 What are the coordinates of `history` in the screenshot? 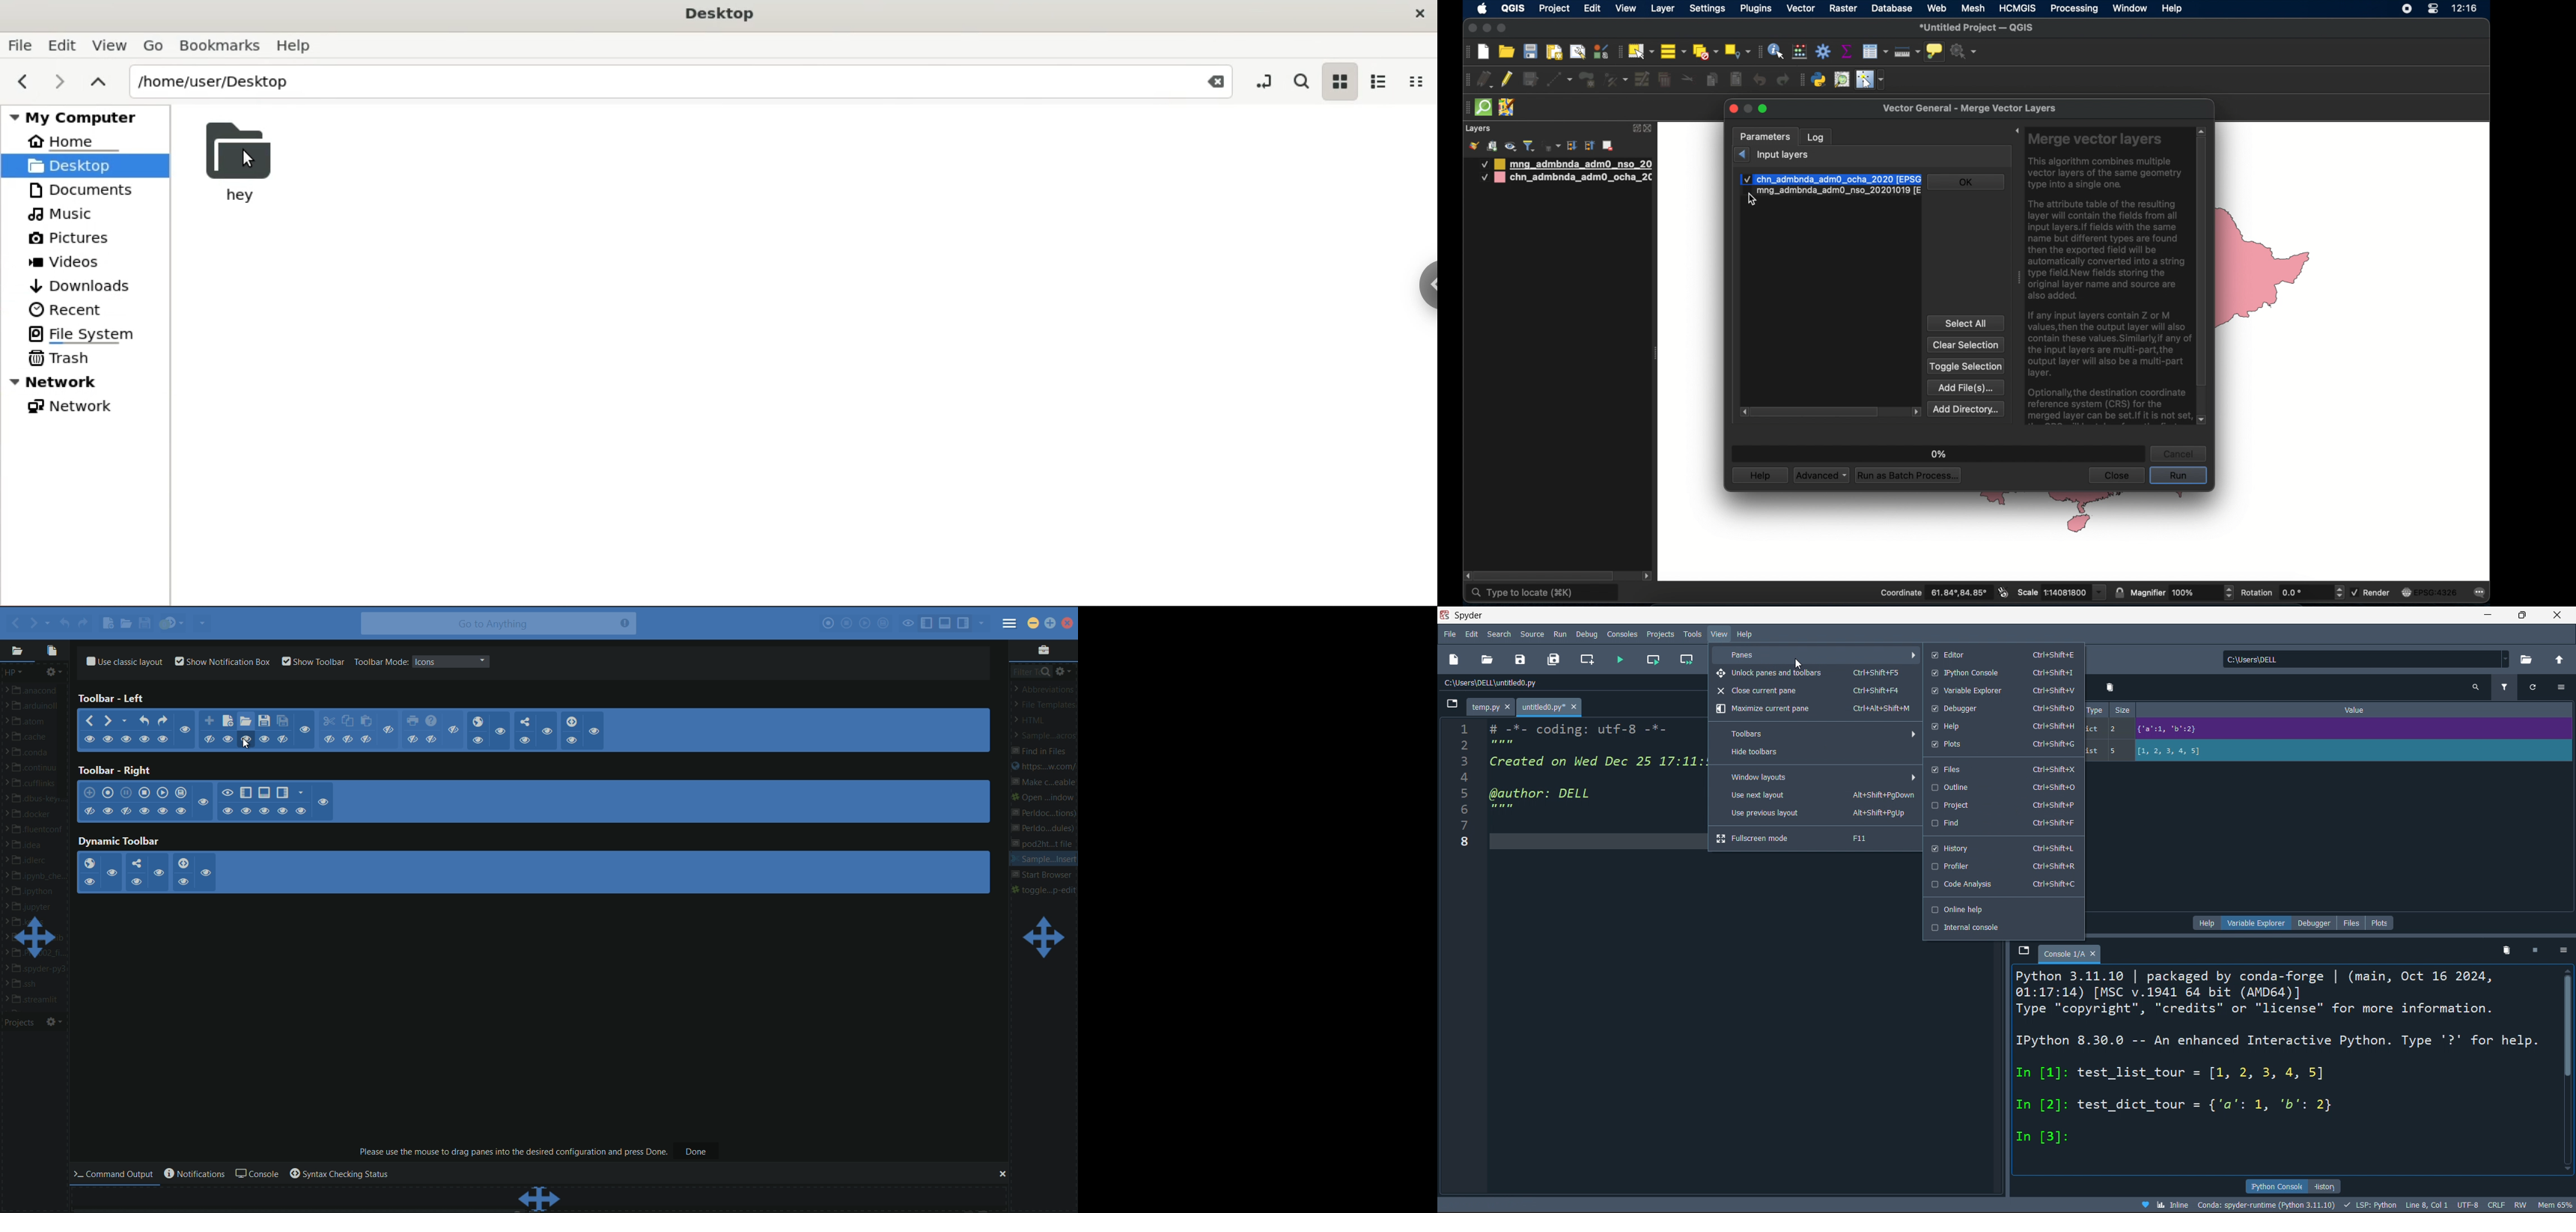 It's located at (2326, 1186).